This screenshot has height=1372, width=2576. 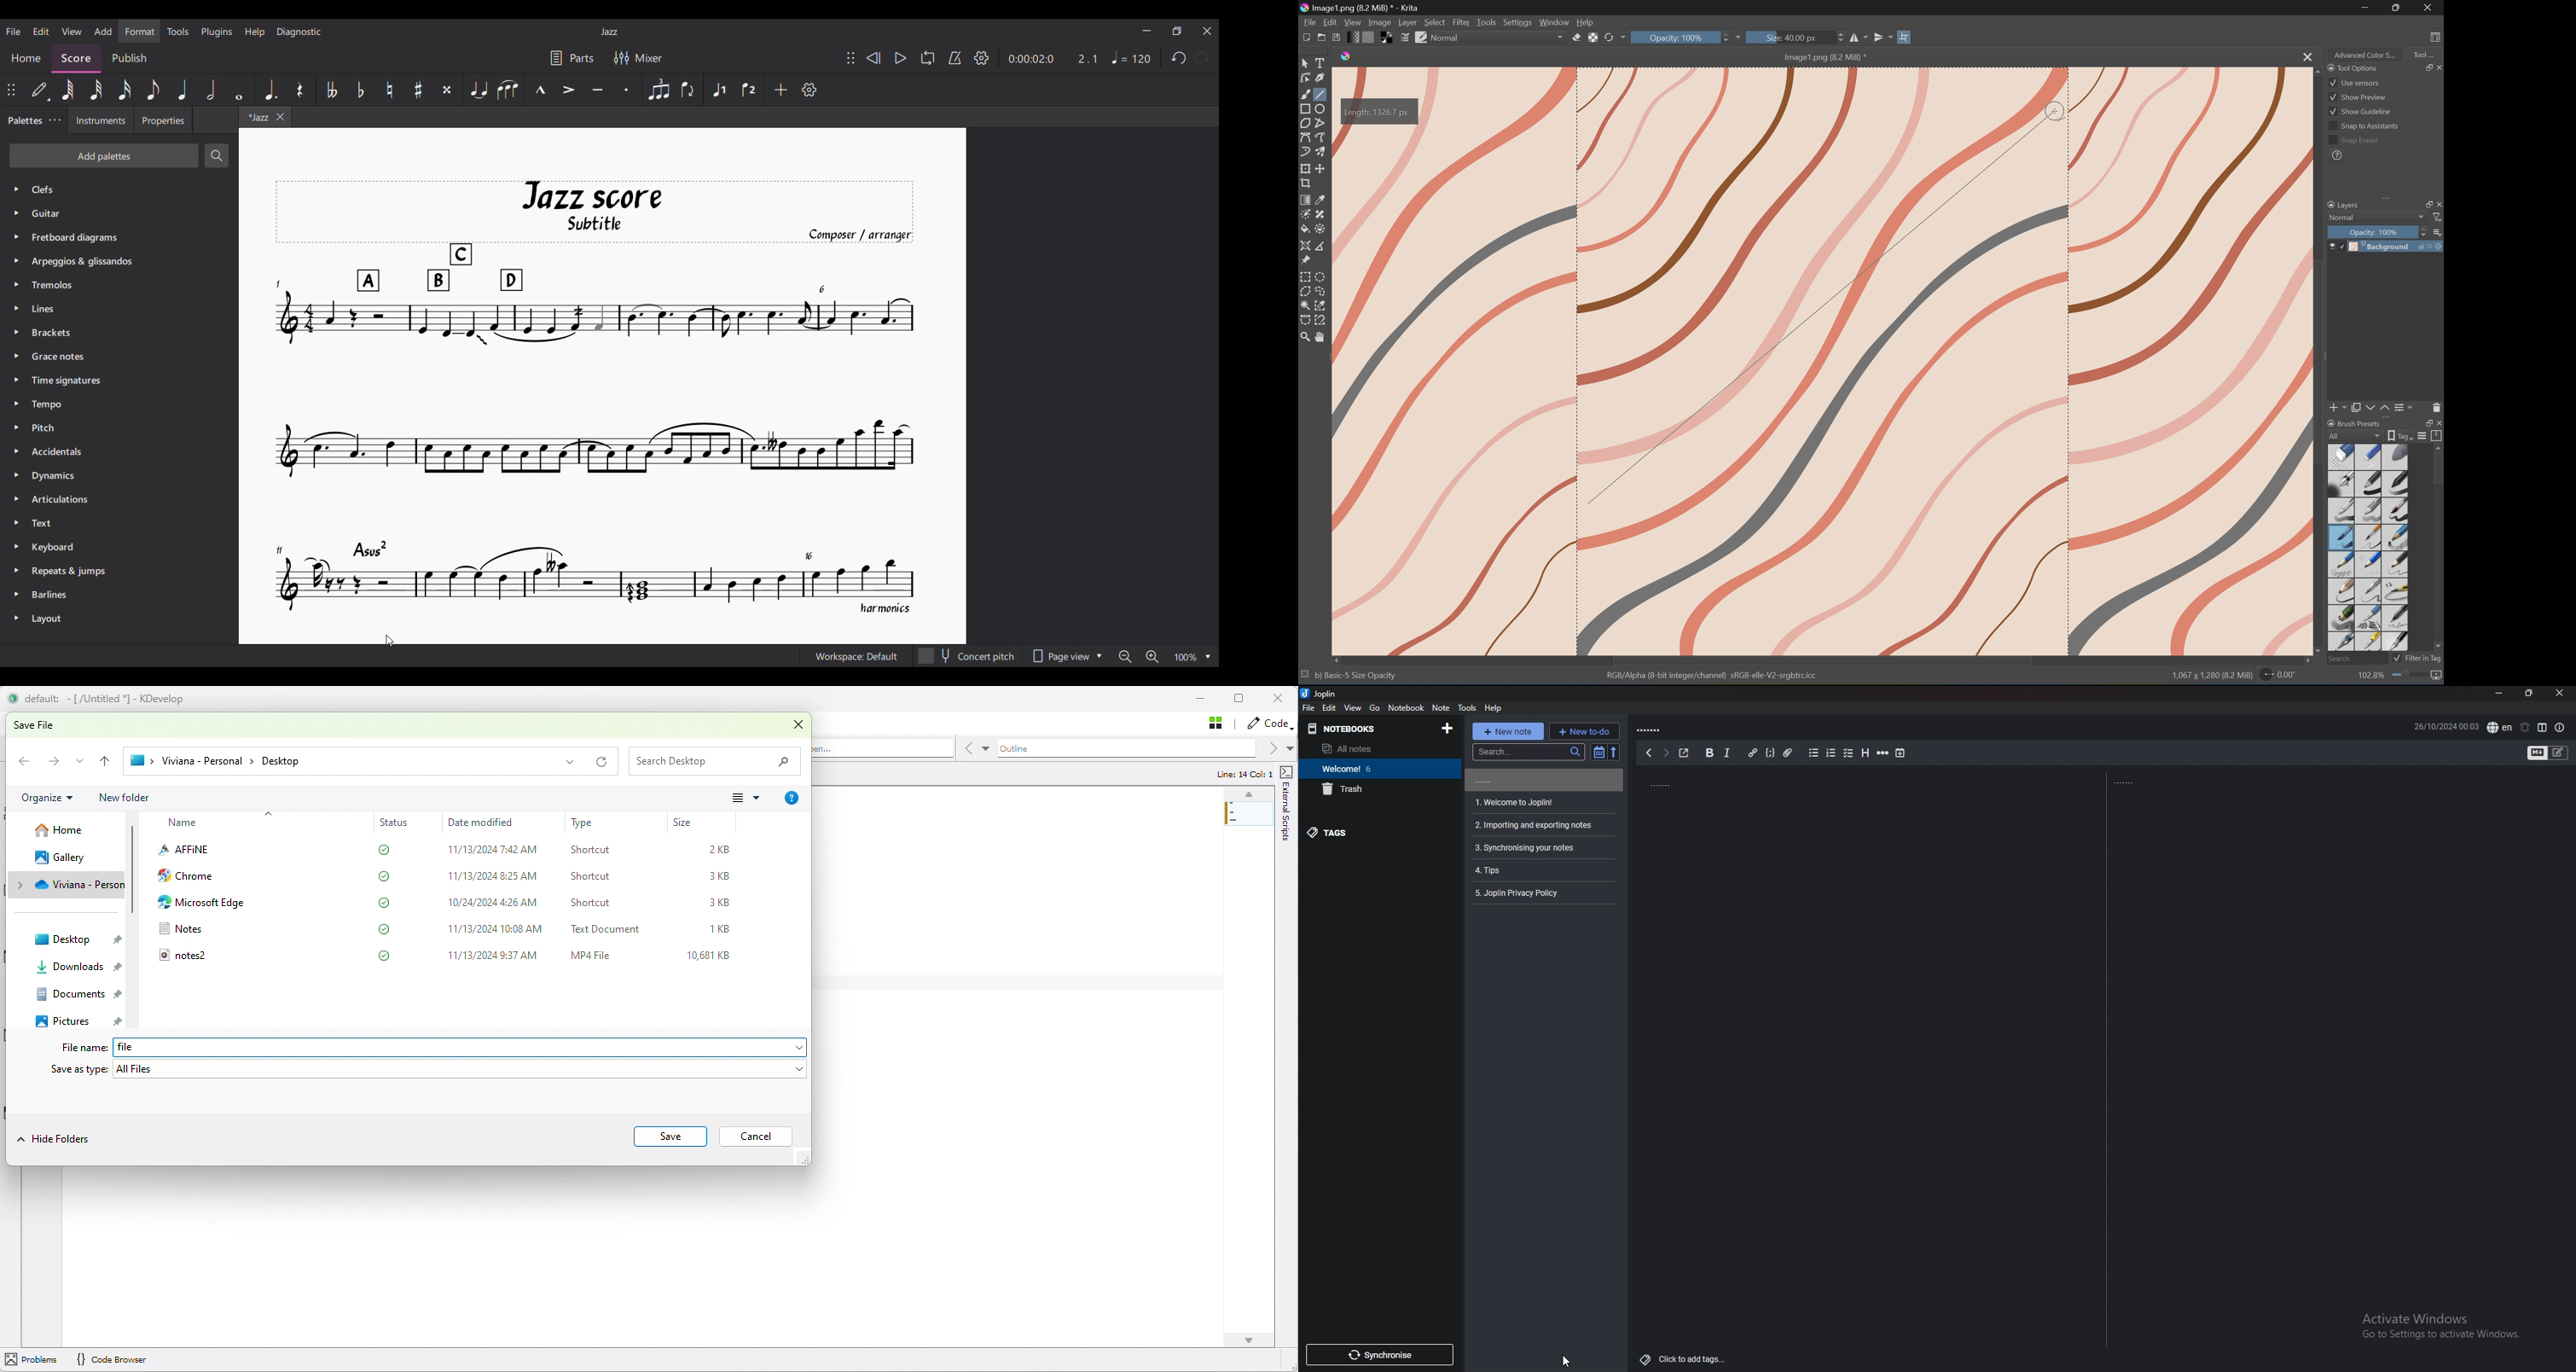 I want to click on checkbox, so click(x=1849, y=752).